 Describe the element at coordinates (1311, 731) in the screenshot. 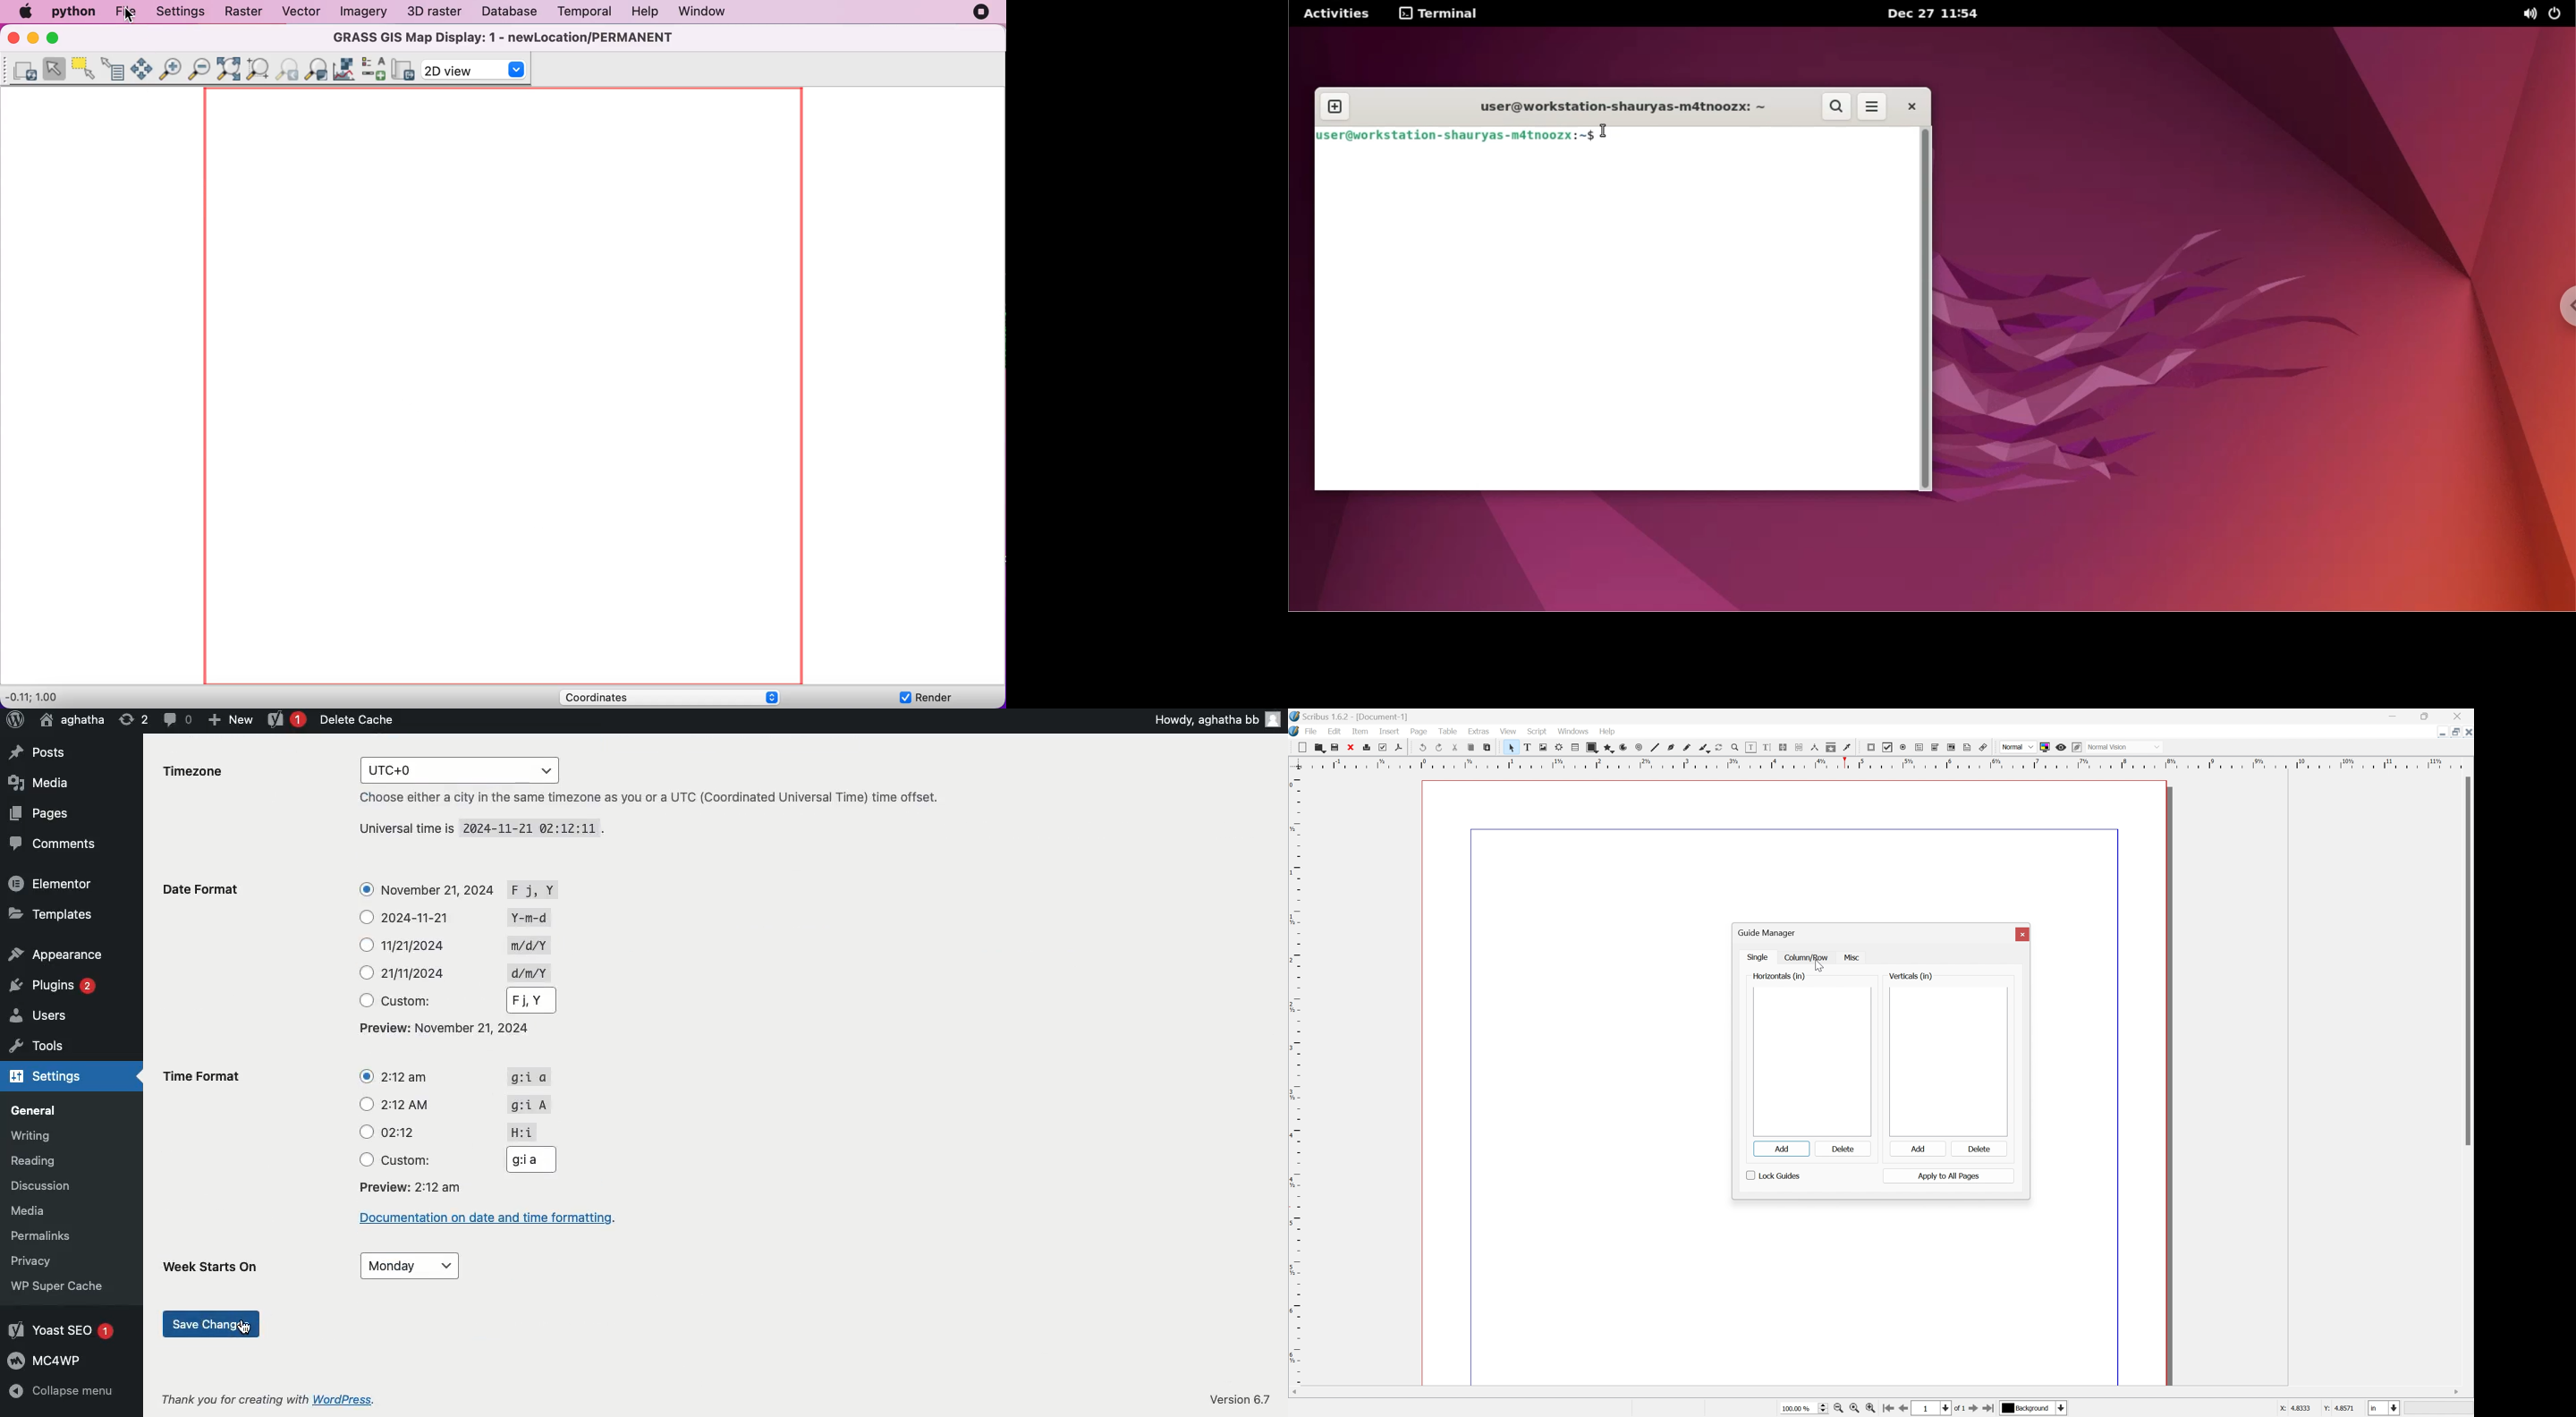

I see `file` at that location.